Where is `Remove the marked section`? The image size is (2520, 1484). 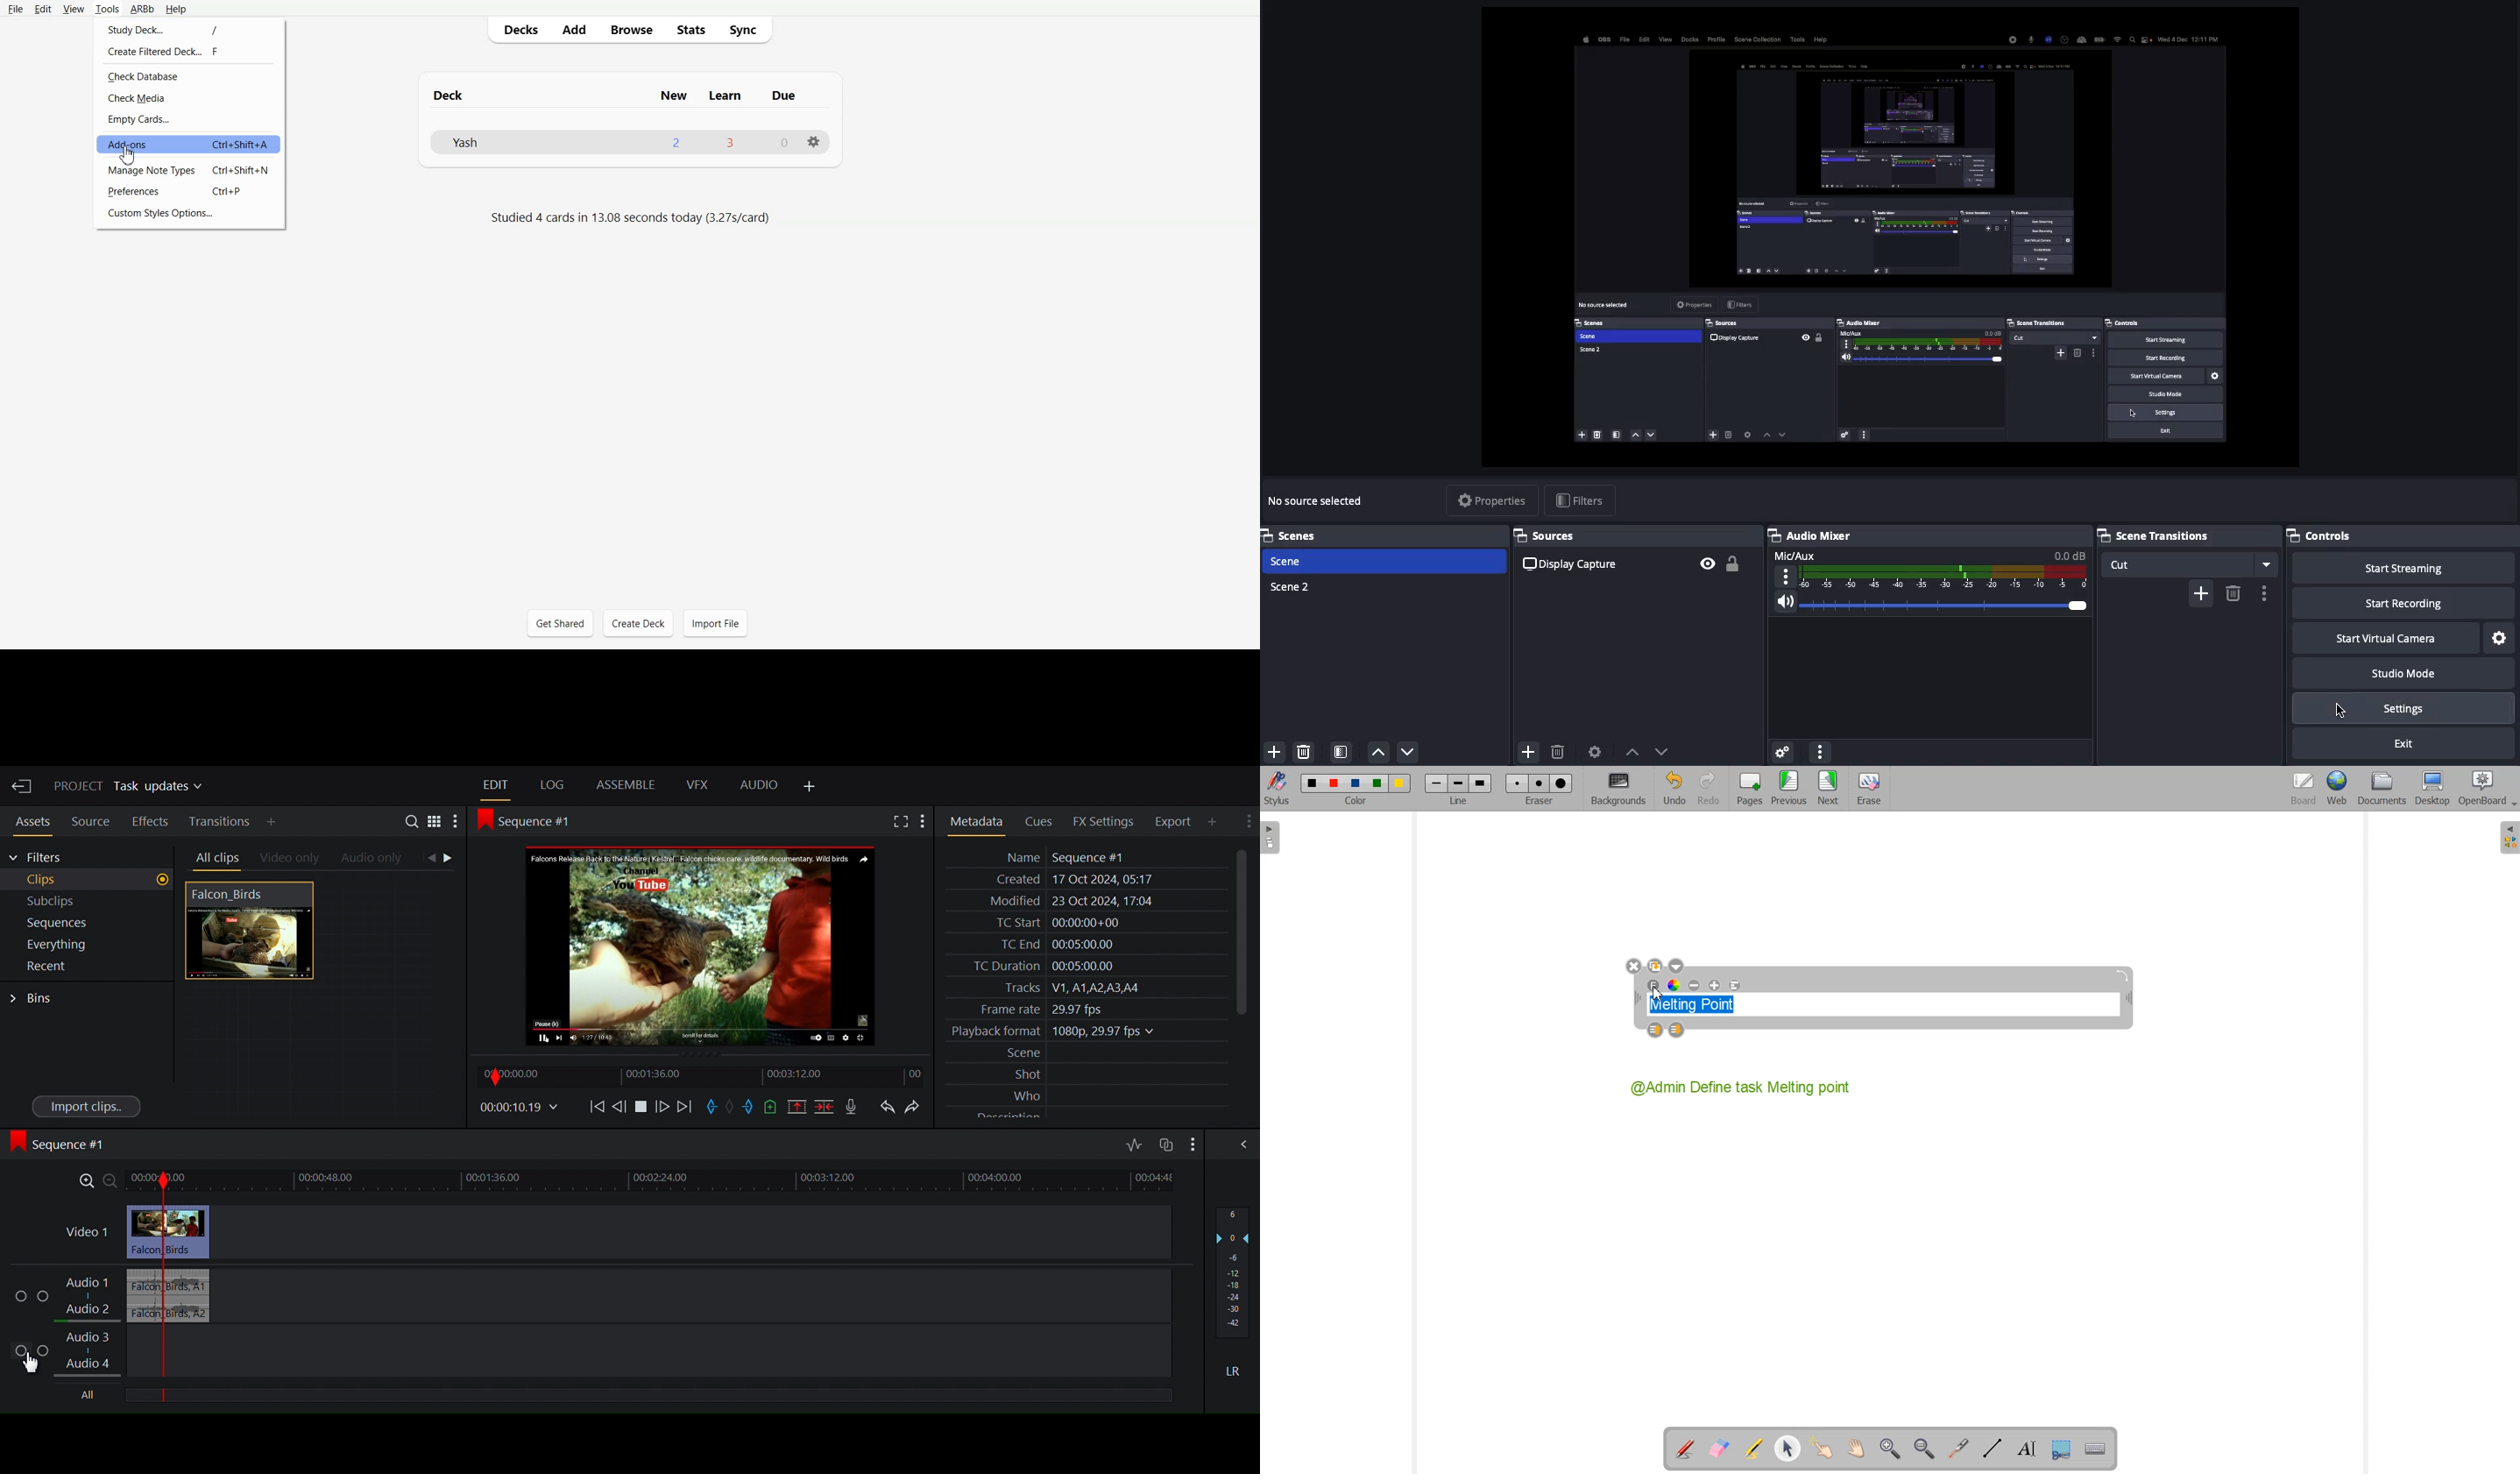 Remove the marked section is located at coordinates (796, 1107).